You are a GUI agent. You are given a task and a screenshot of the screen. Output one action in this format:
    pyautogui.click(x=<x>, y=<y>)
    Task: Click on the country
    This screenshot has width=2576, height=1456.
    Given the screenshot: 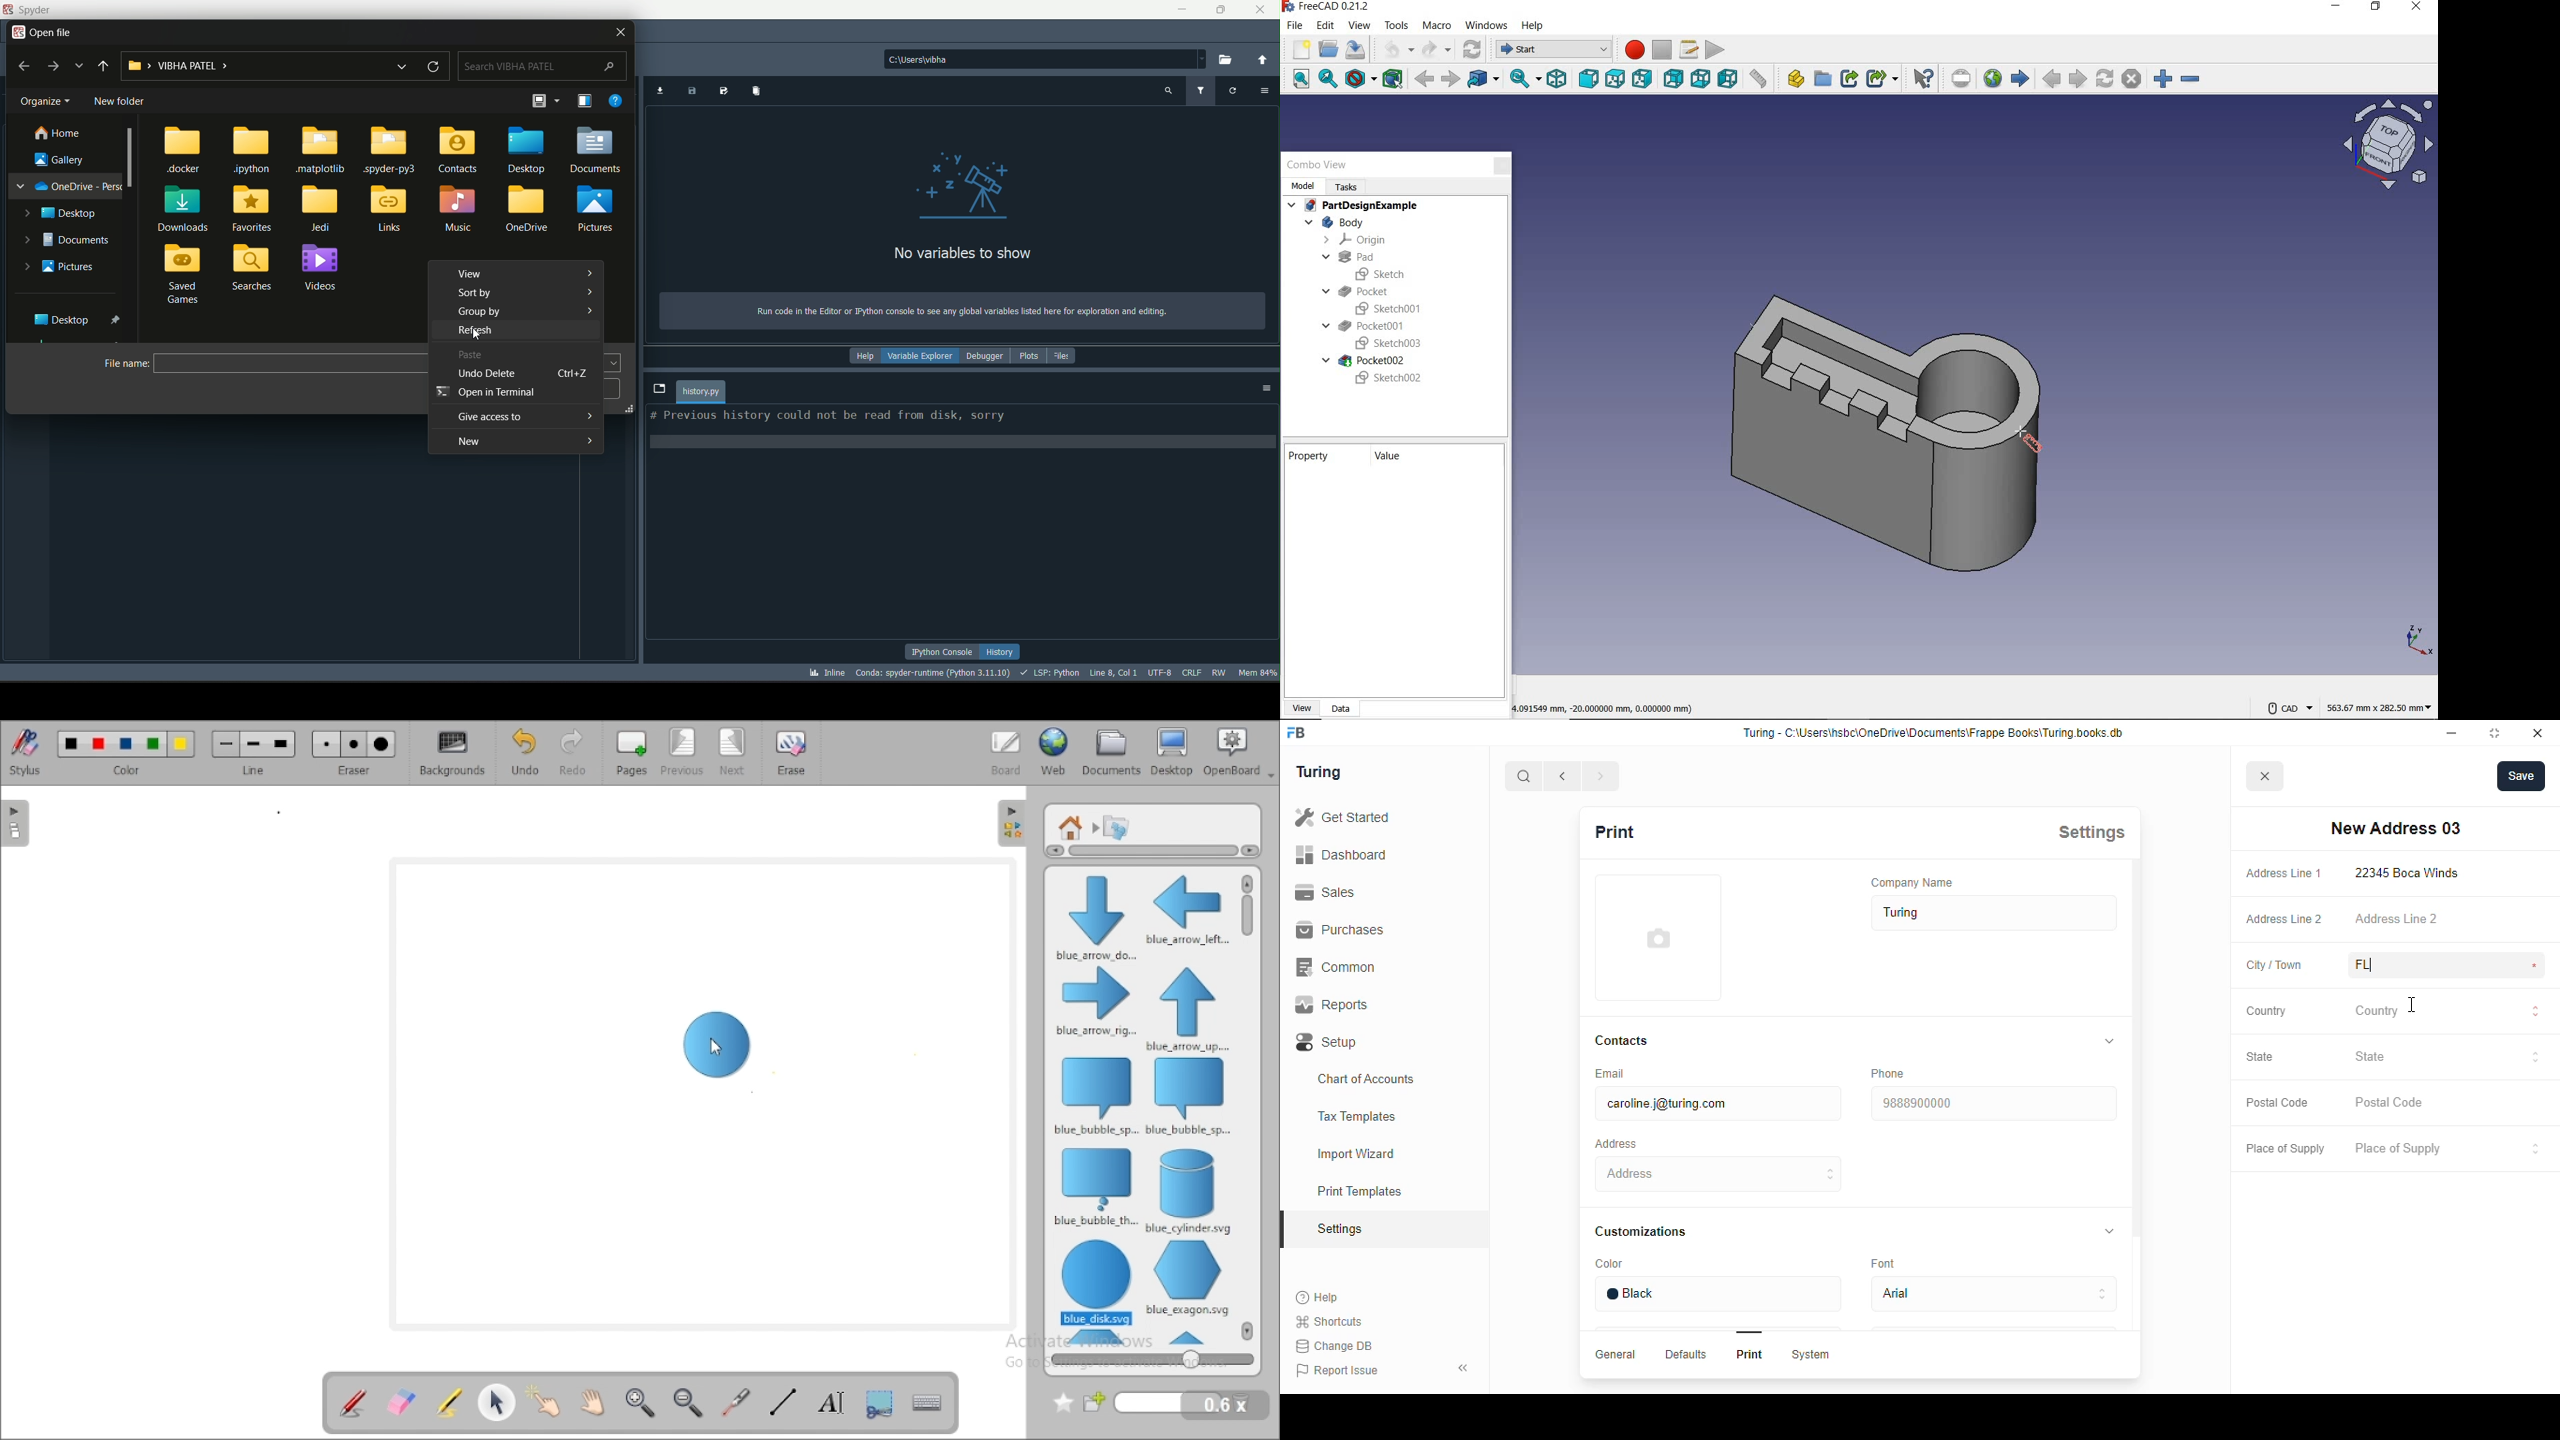 What is the action you would take?
    pyautogui.click(x=2448, y=1013)
    